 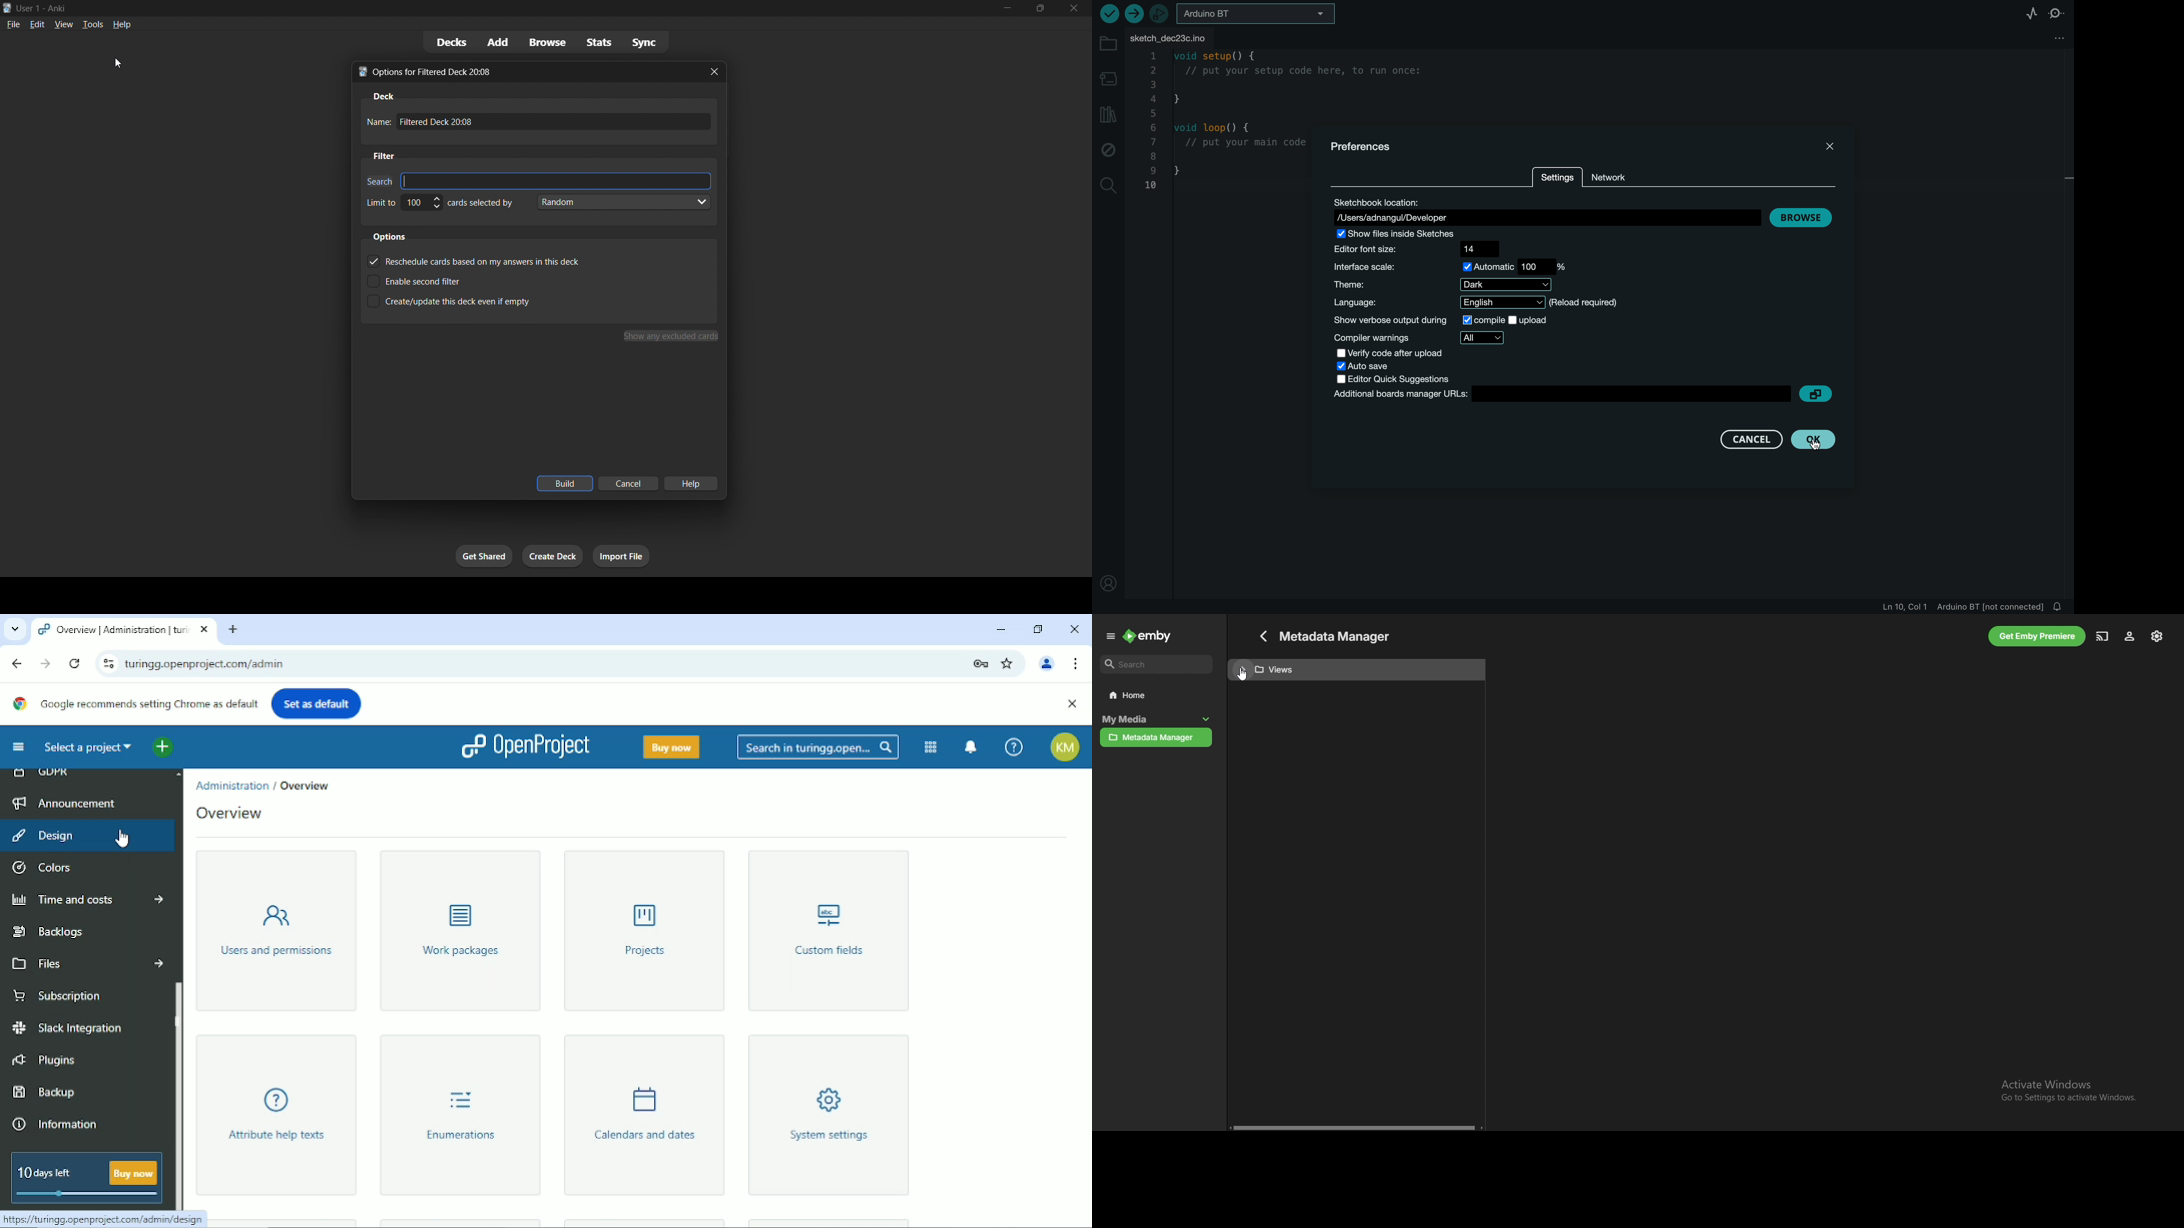 I want to click on View site information, so click(x=105, y=663).